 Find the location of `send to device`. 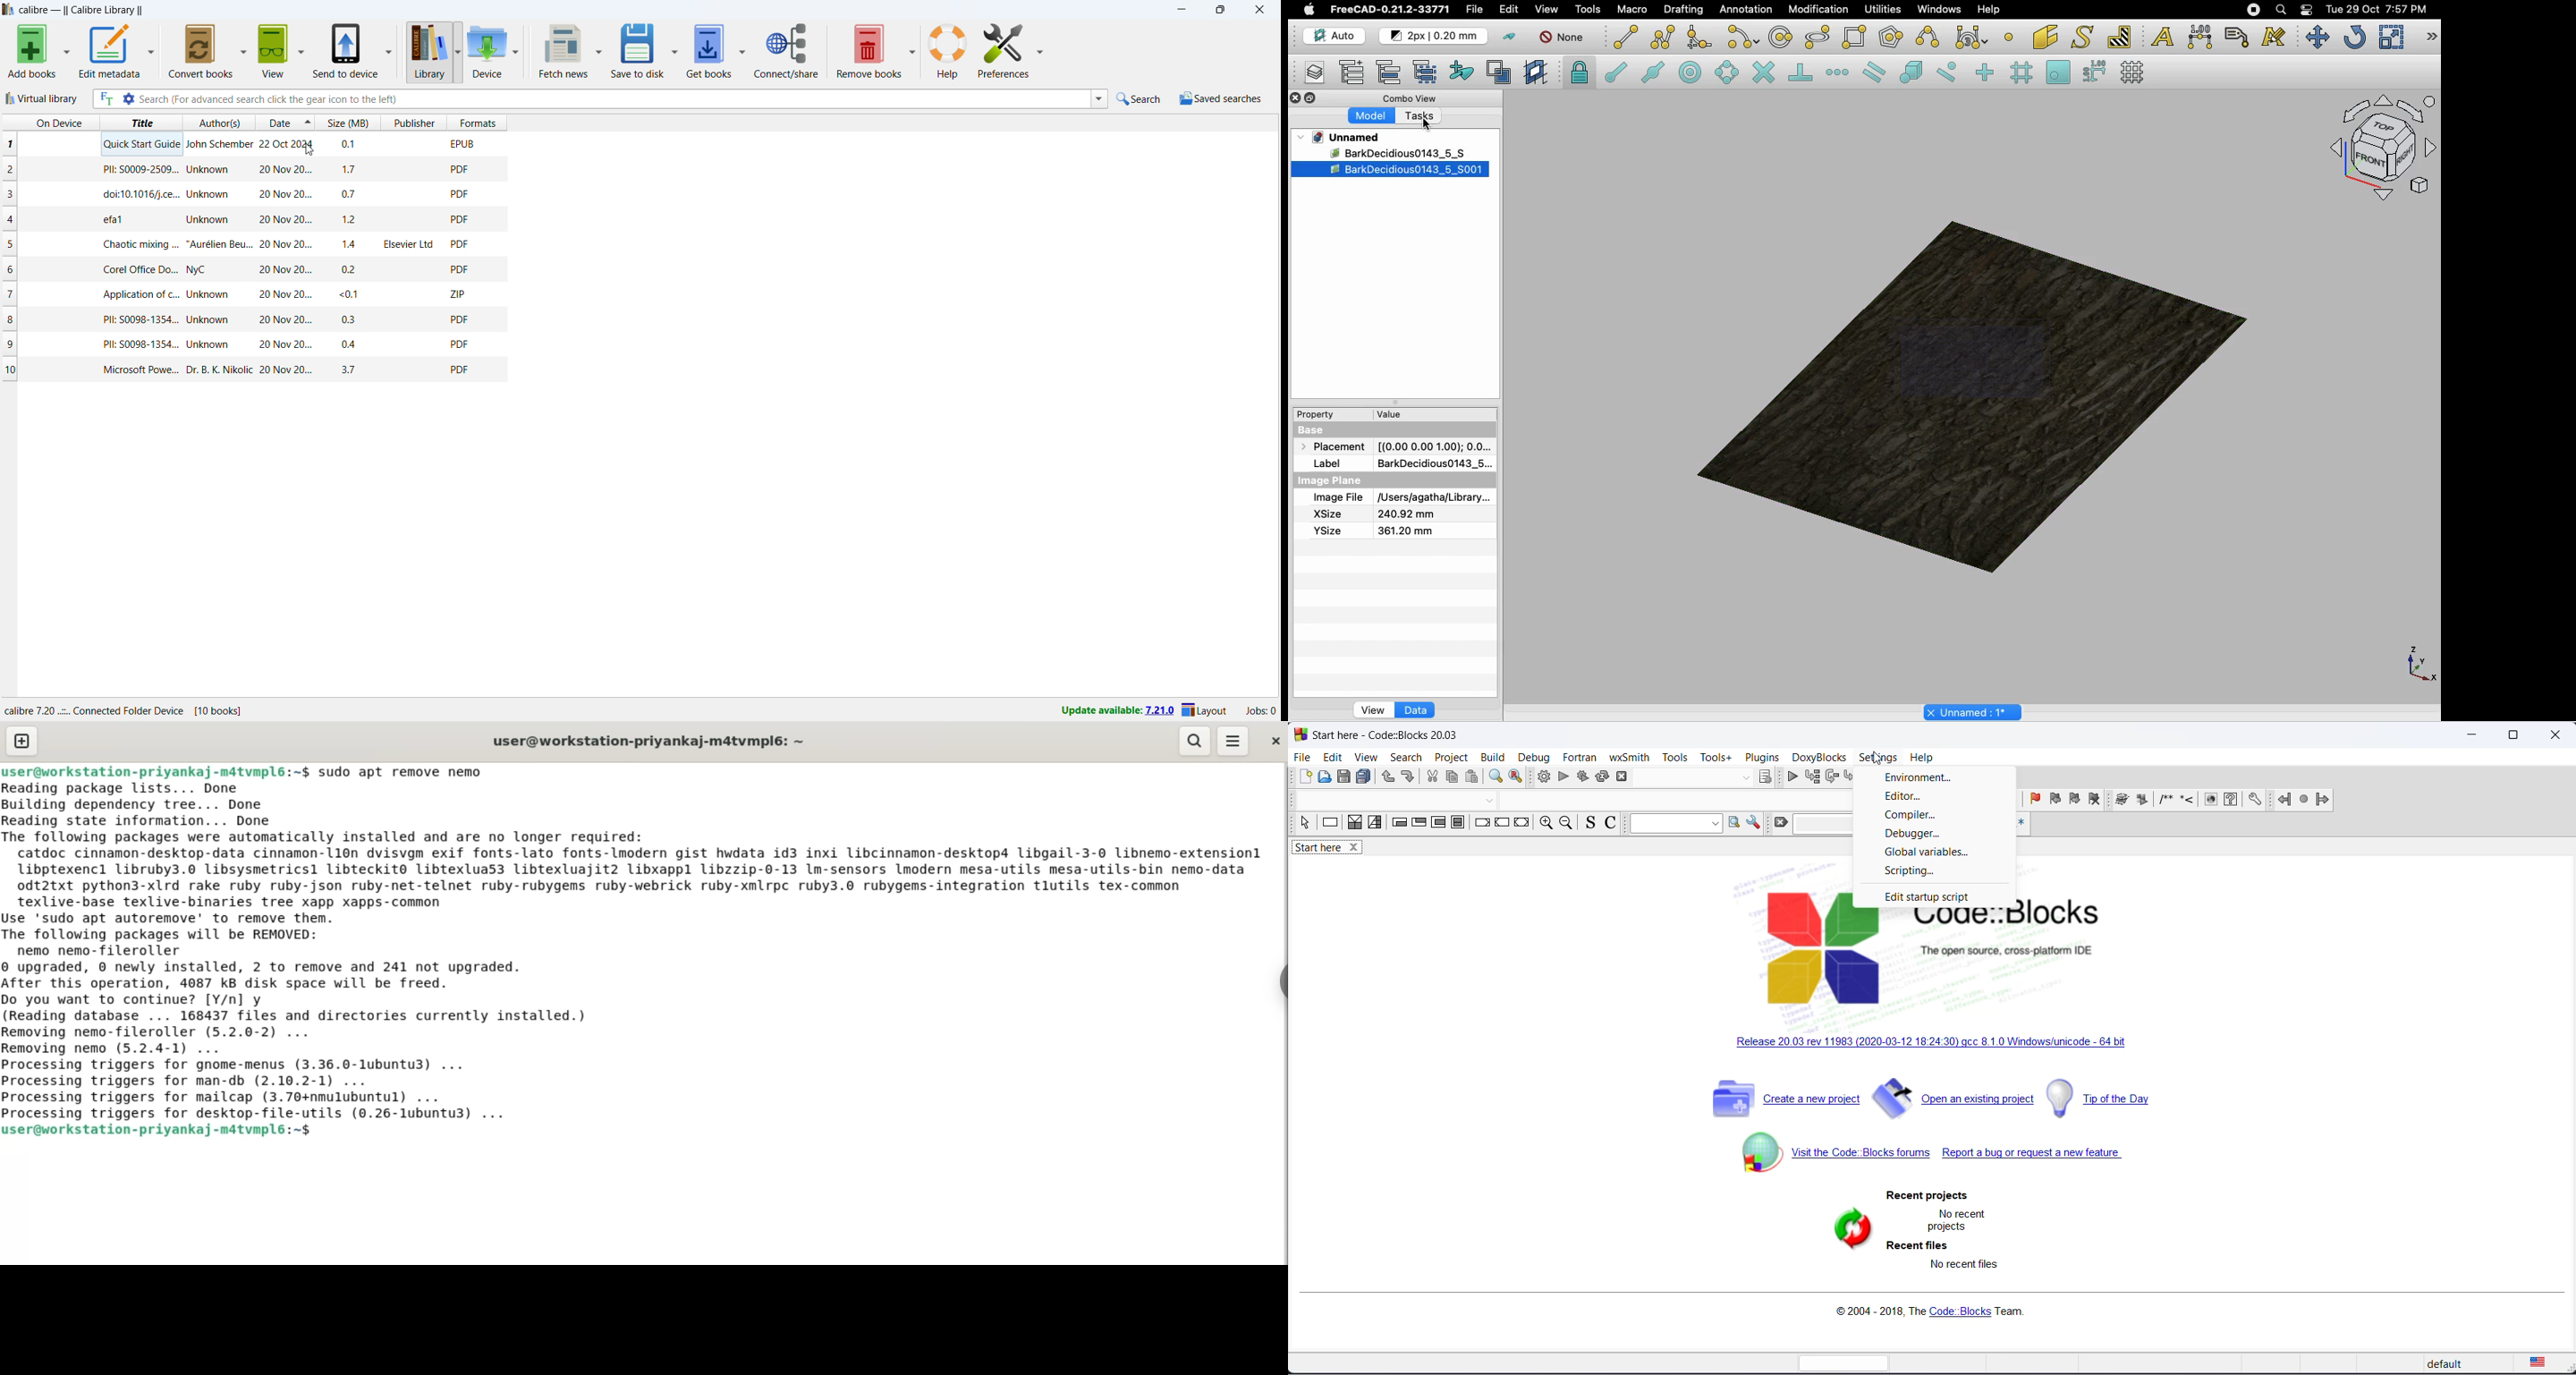

send to device is located at coordinates (345, 51).